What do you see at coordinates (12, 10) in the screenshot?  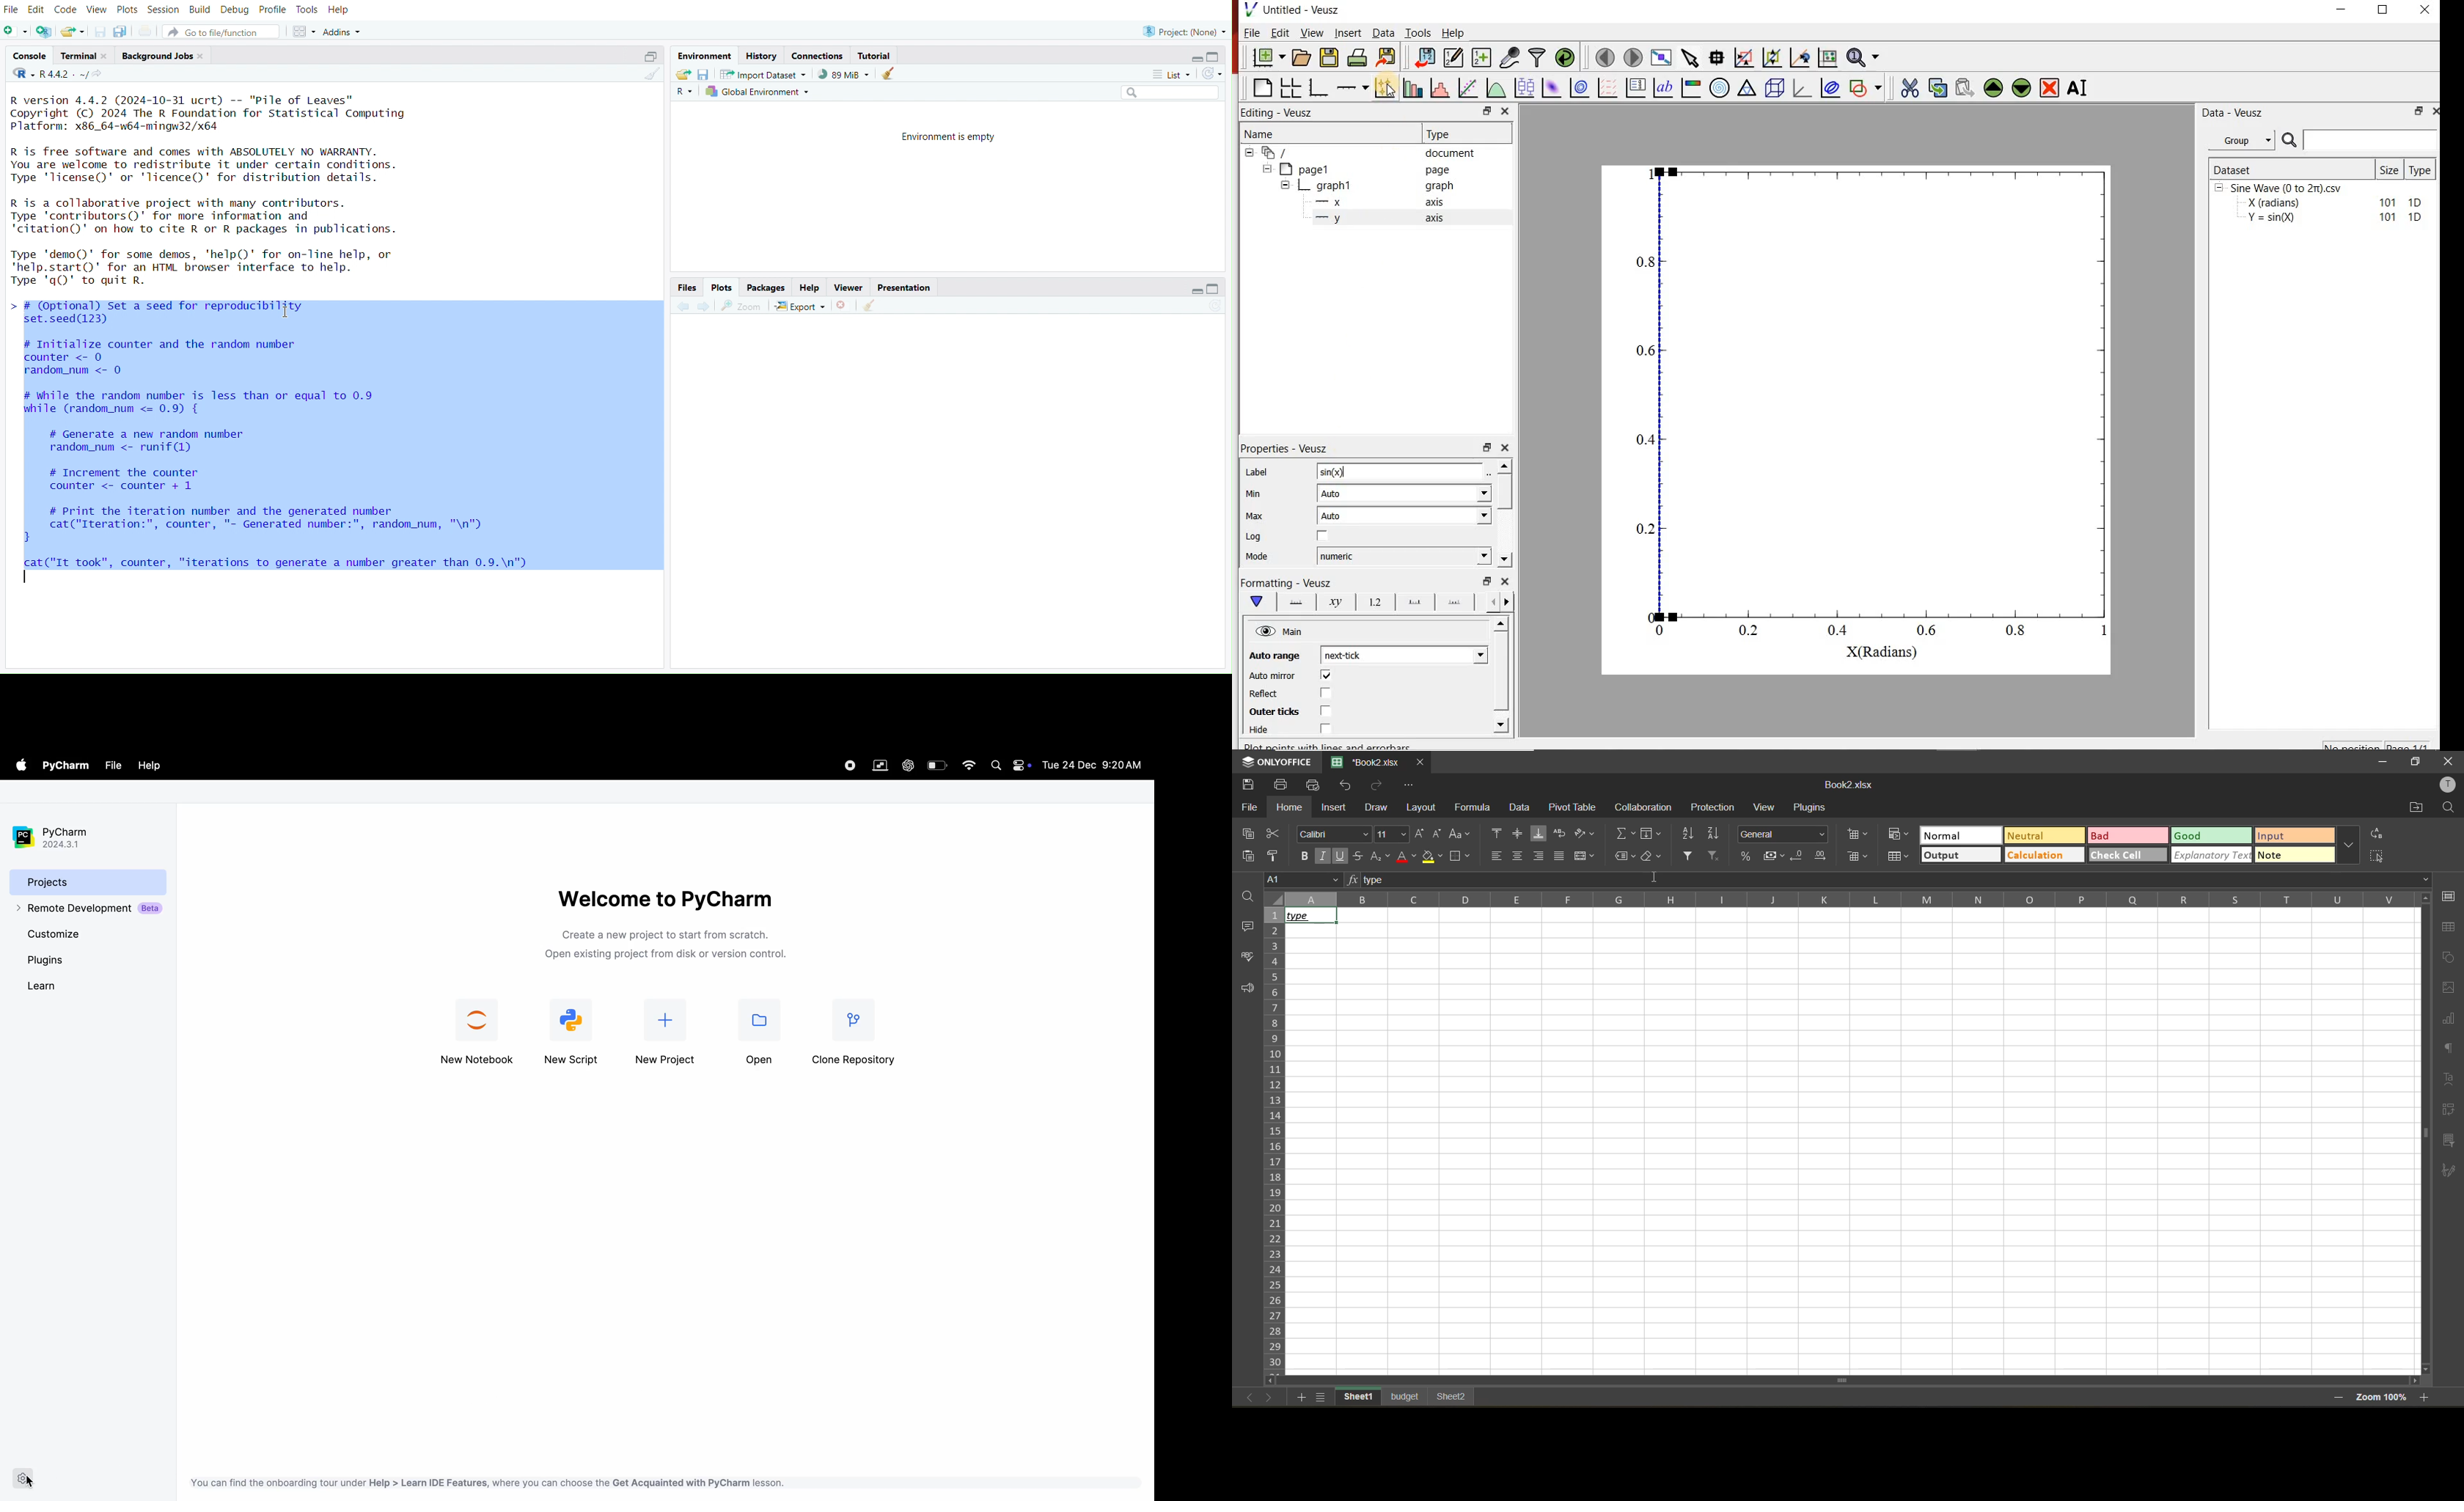 I see `File` at bounding box center [12, 10].